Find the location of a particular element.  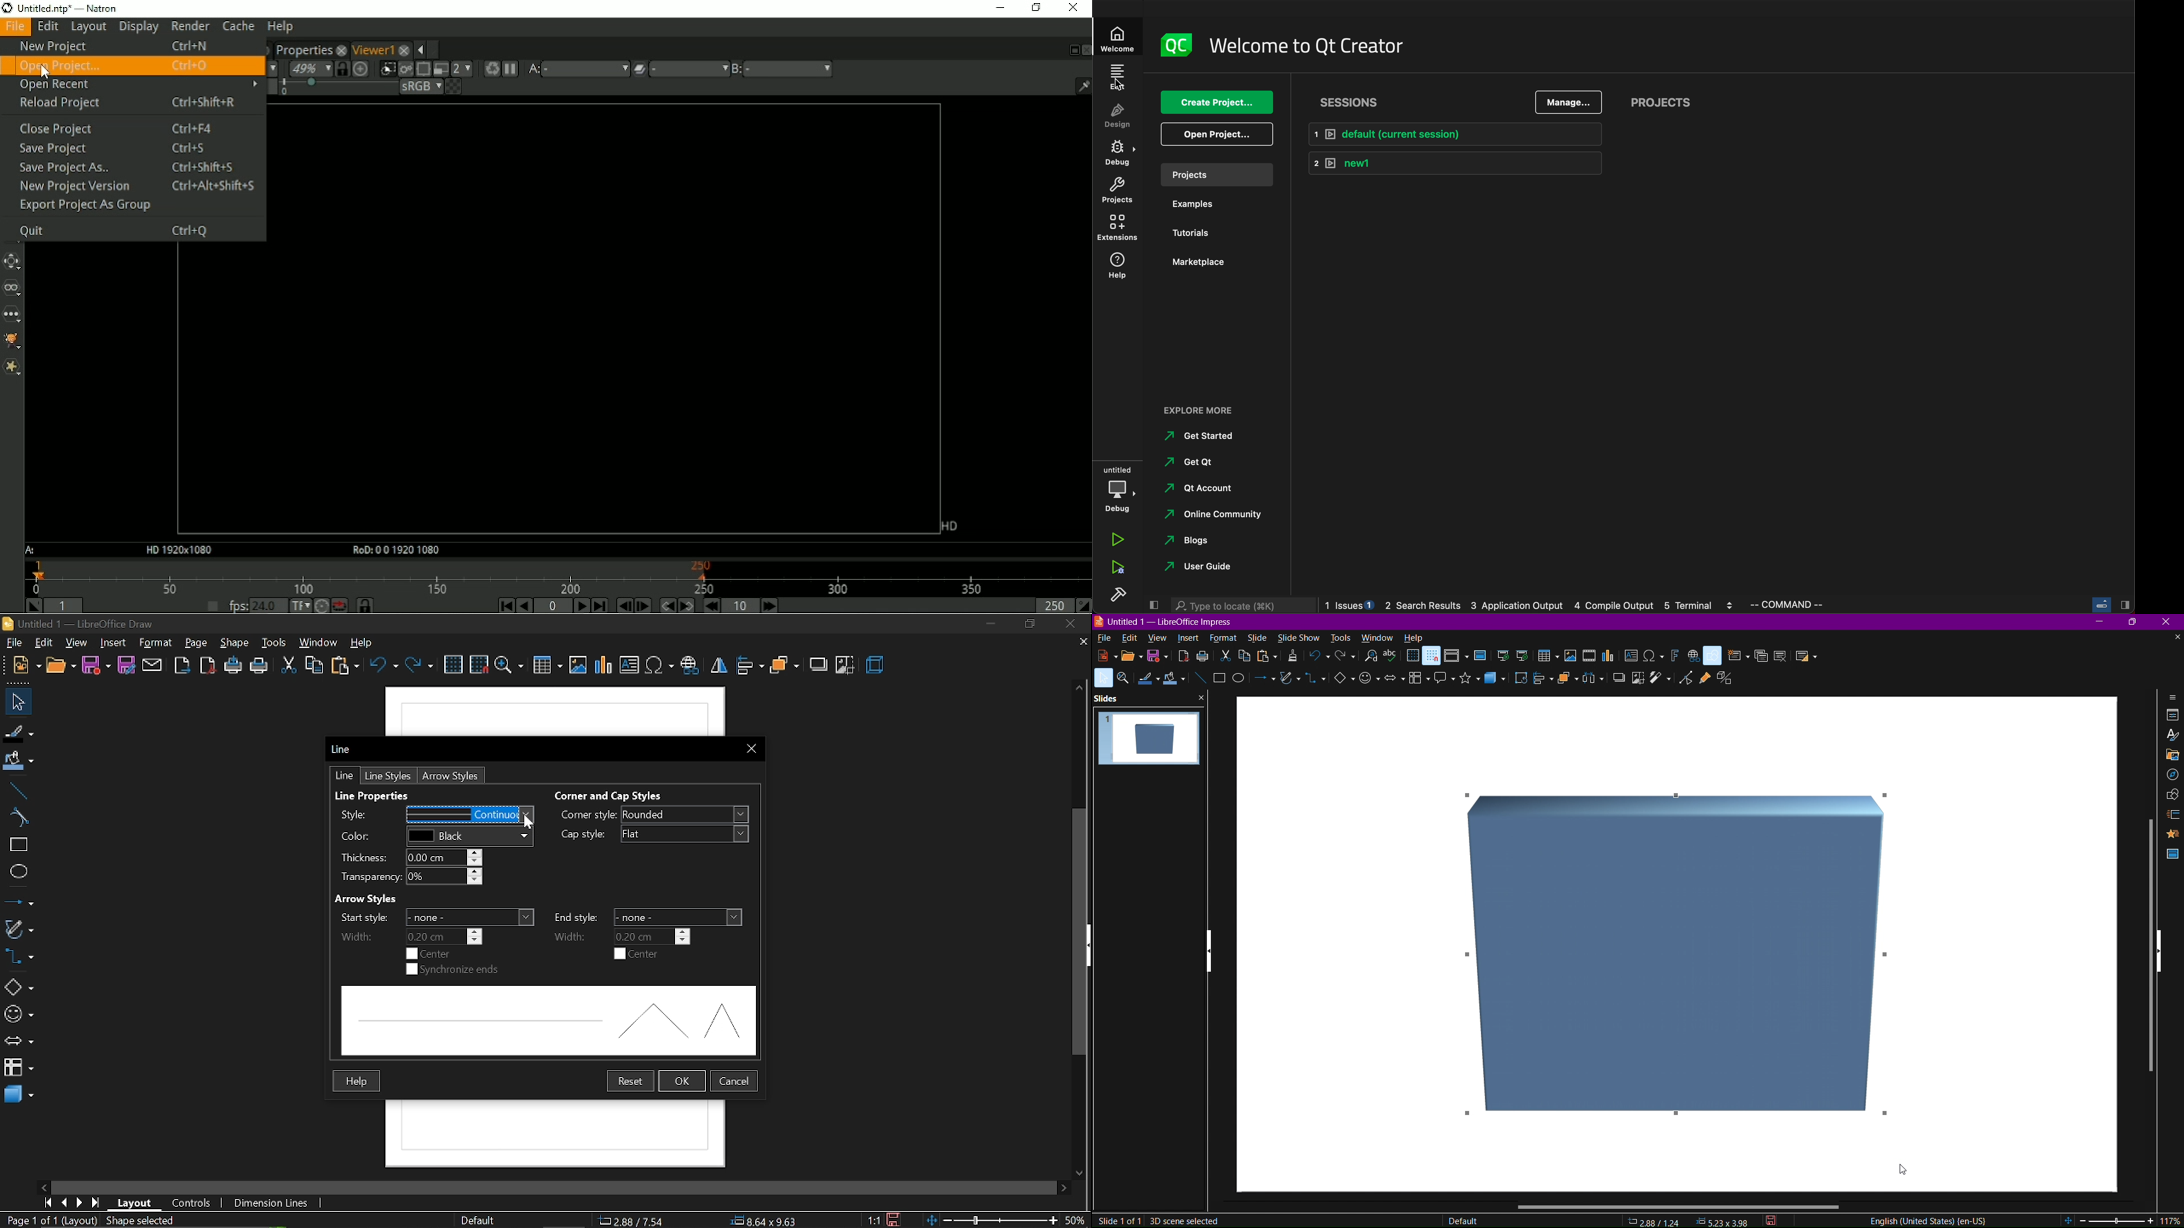

start width is located at coordinates (408, 935).